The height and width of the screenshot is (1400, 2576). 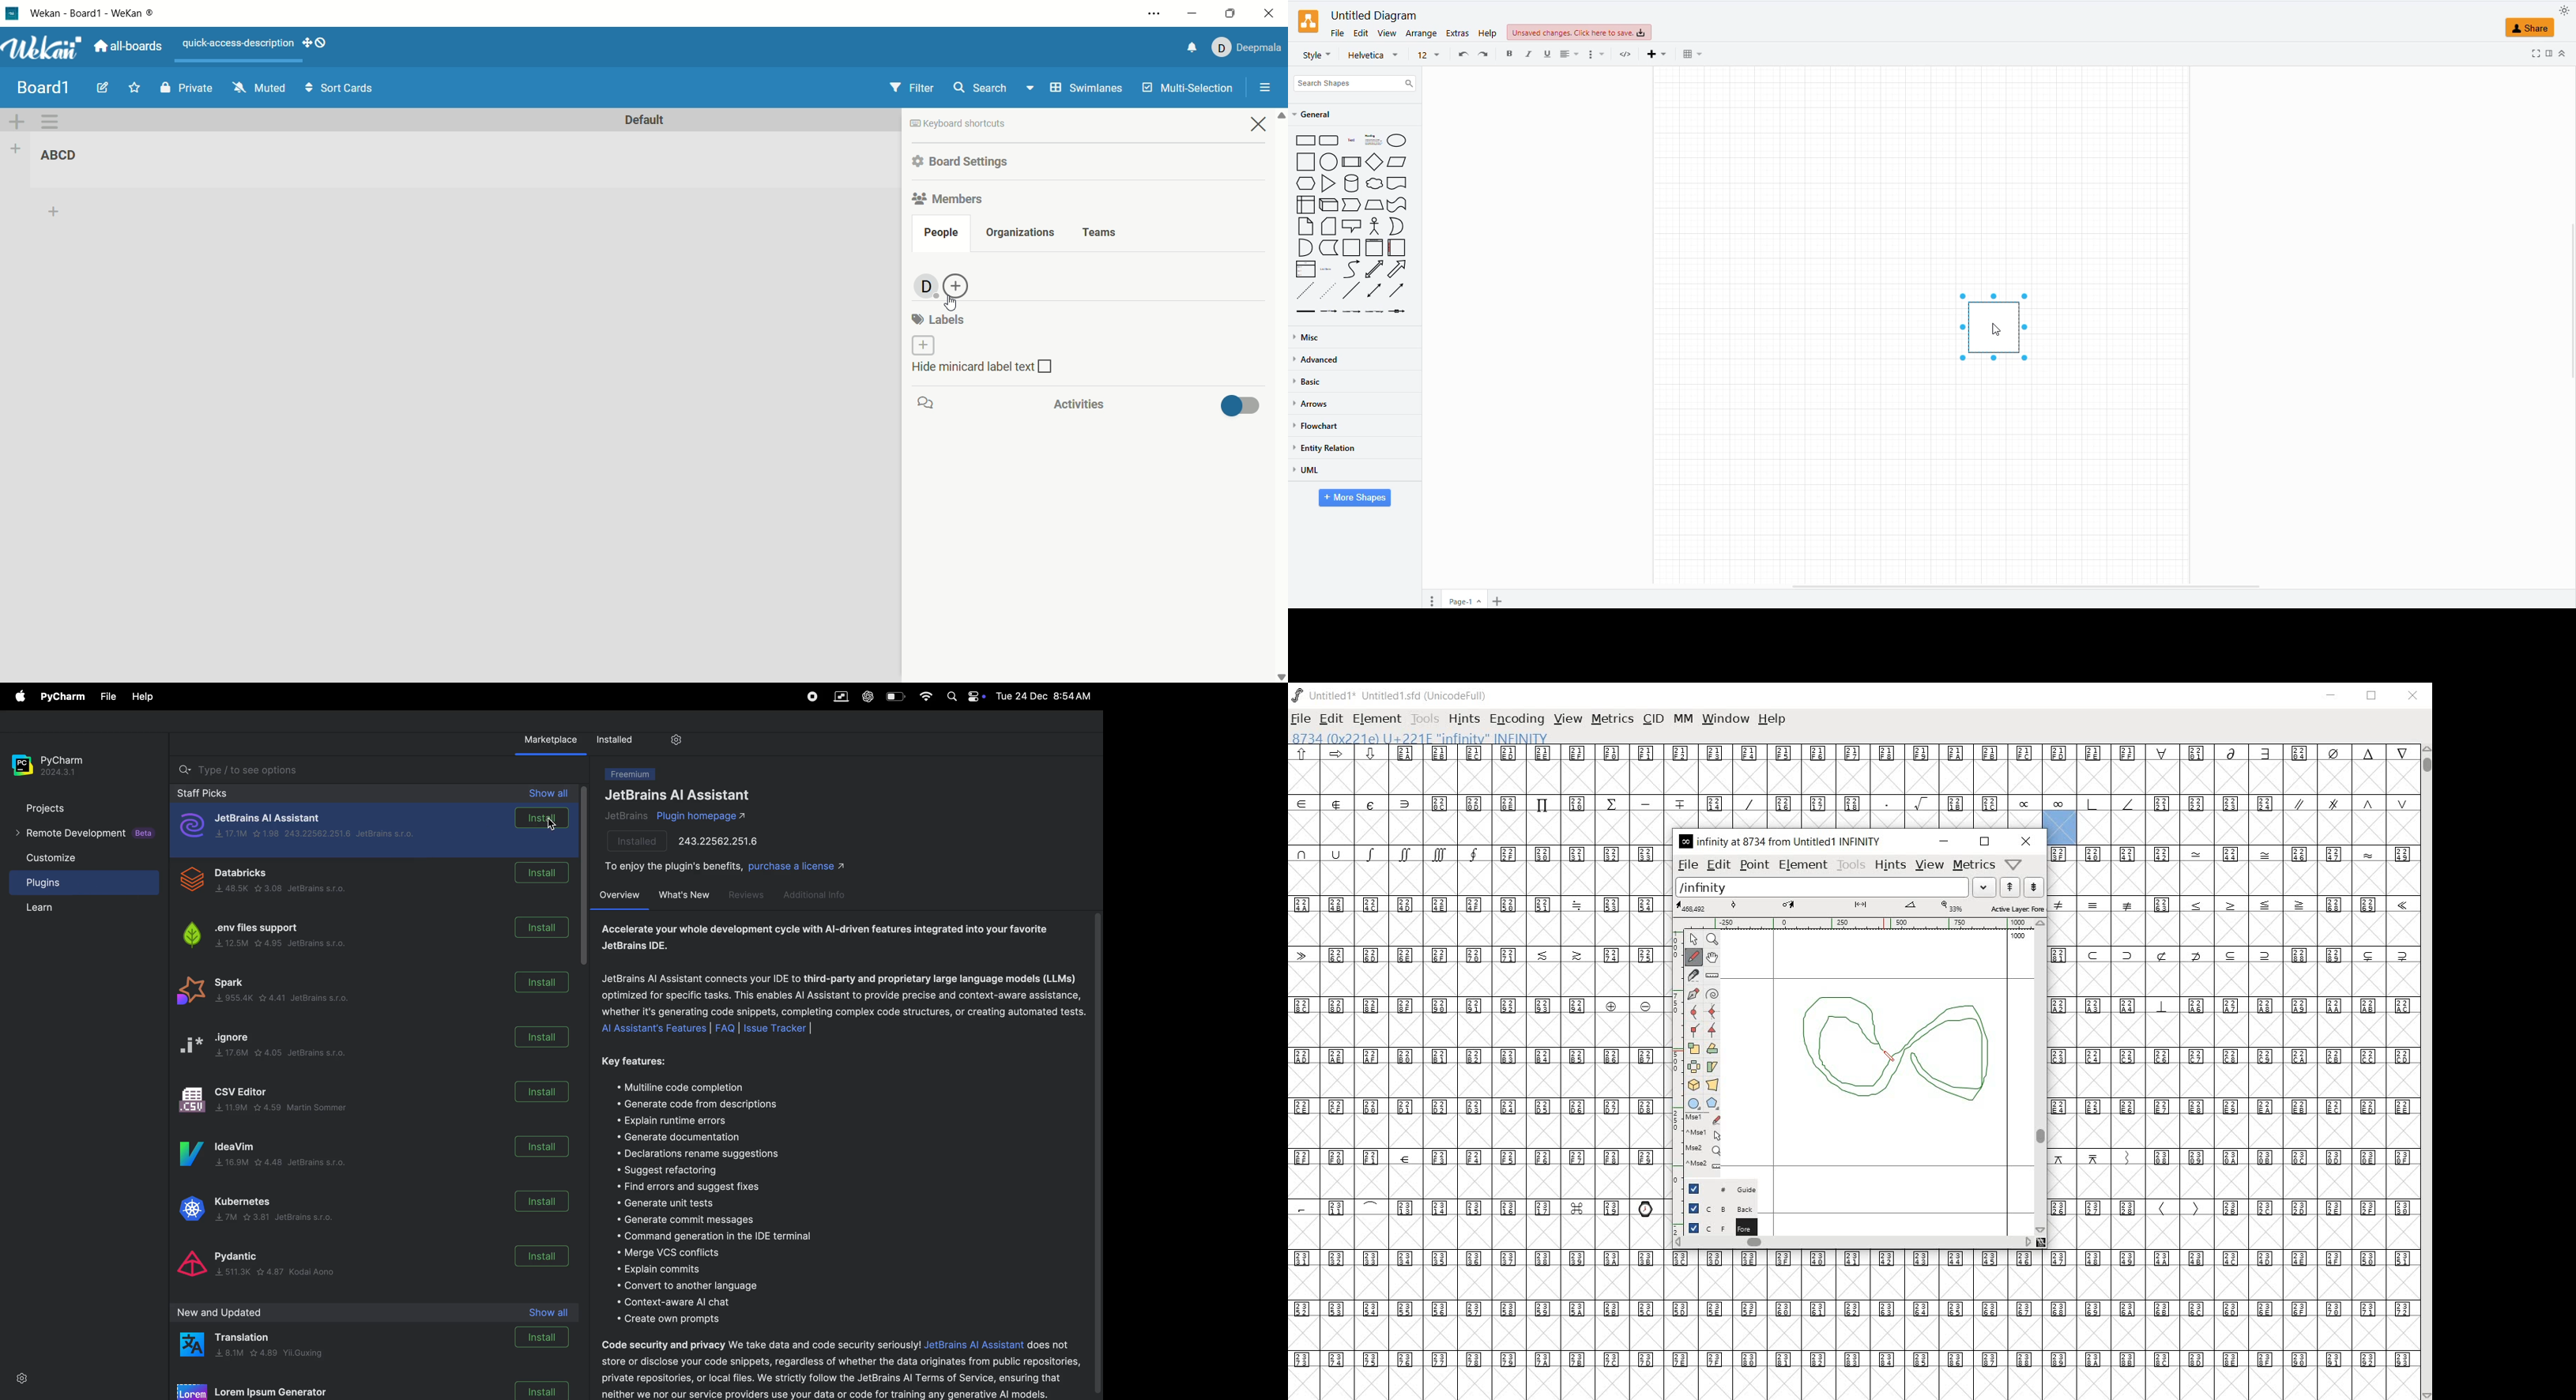 I want to click on rectangle or ellipse, so click(x=1692, y=1101).